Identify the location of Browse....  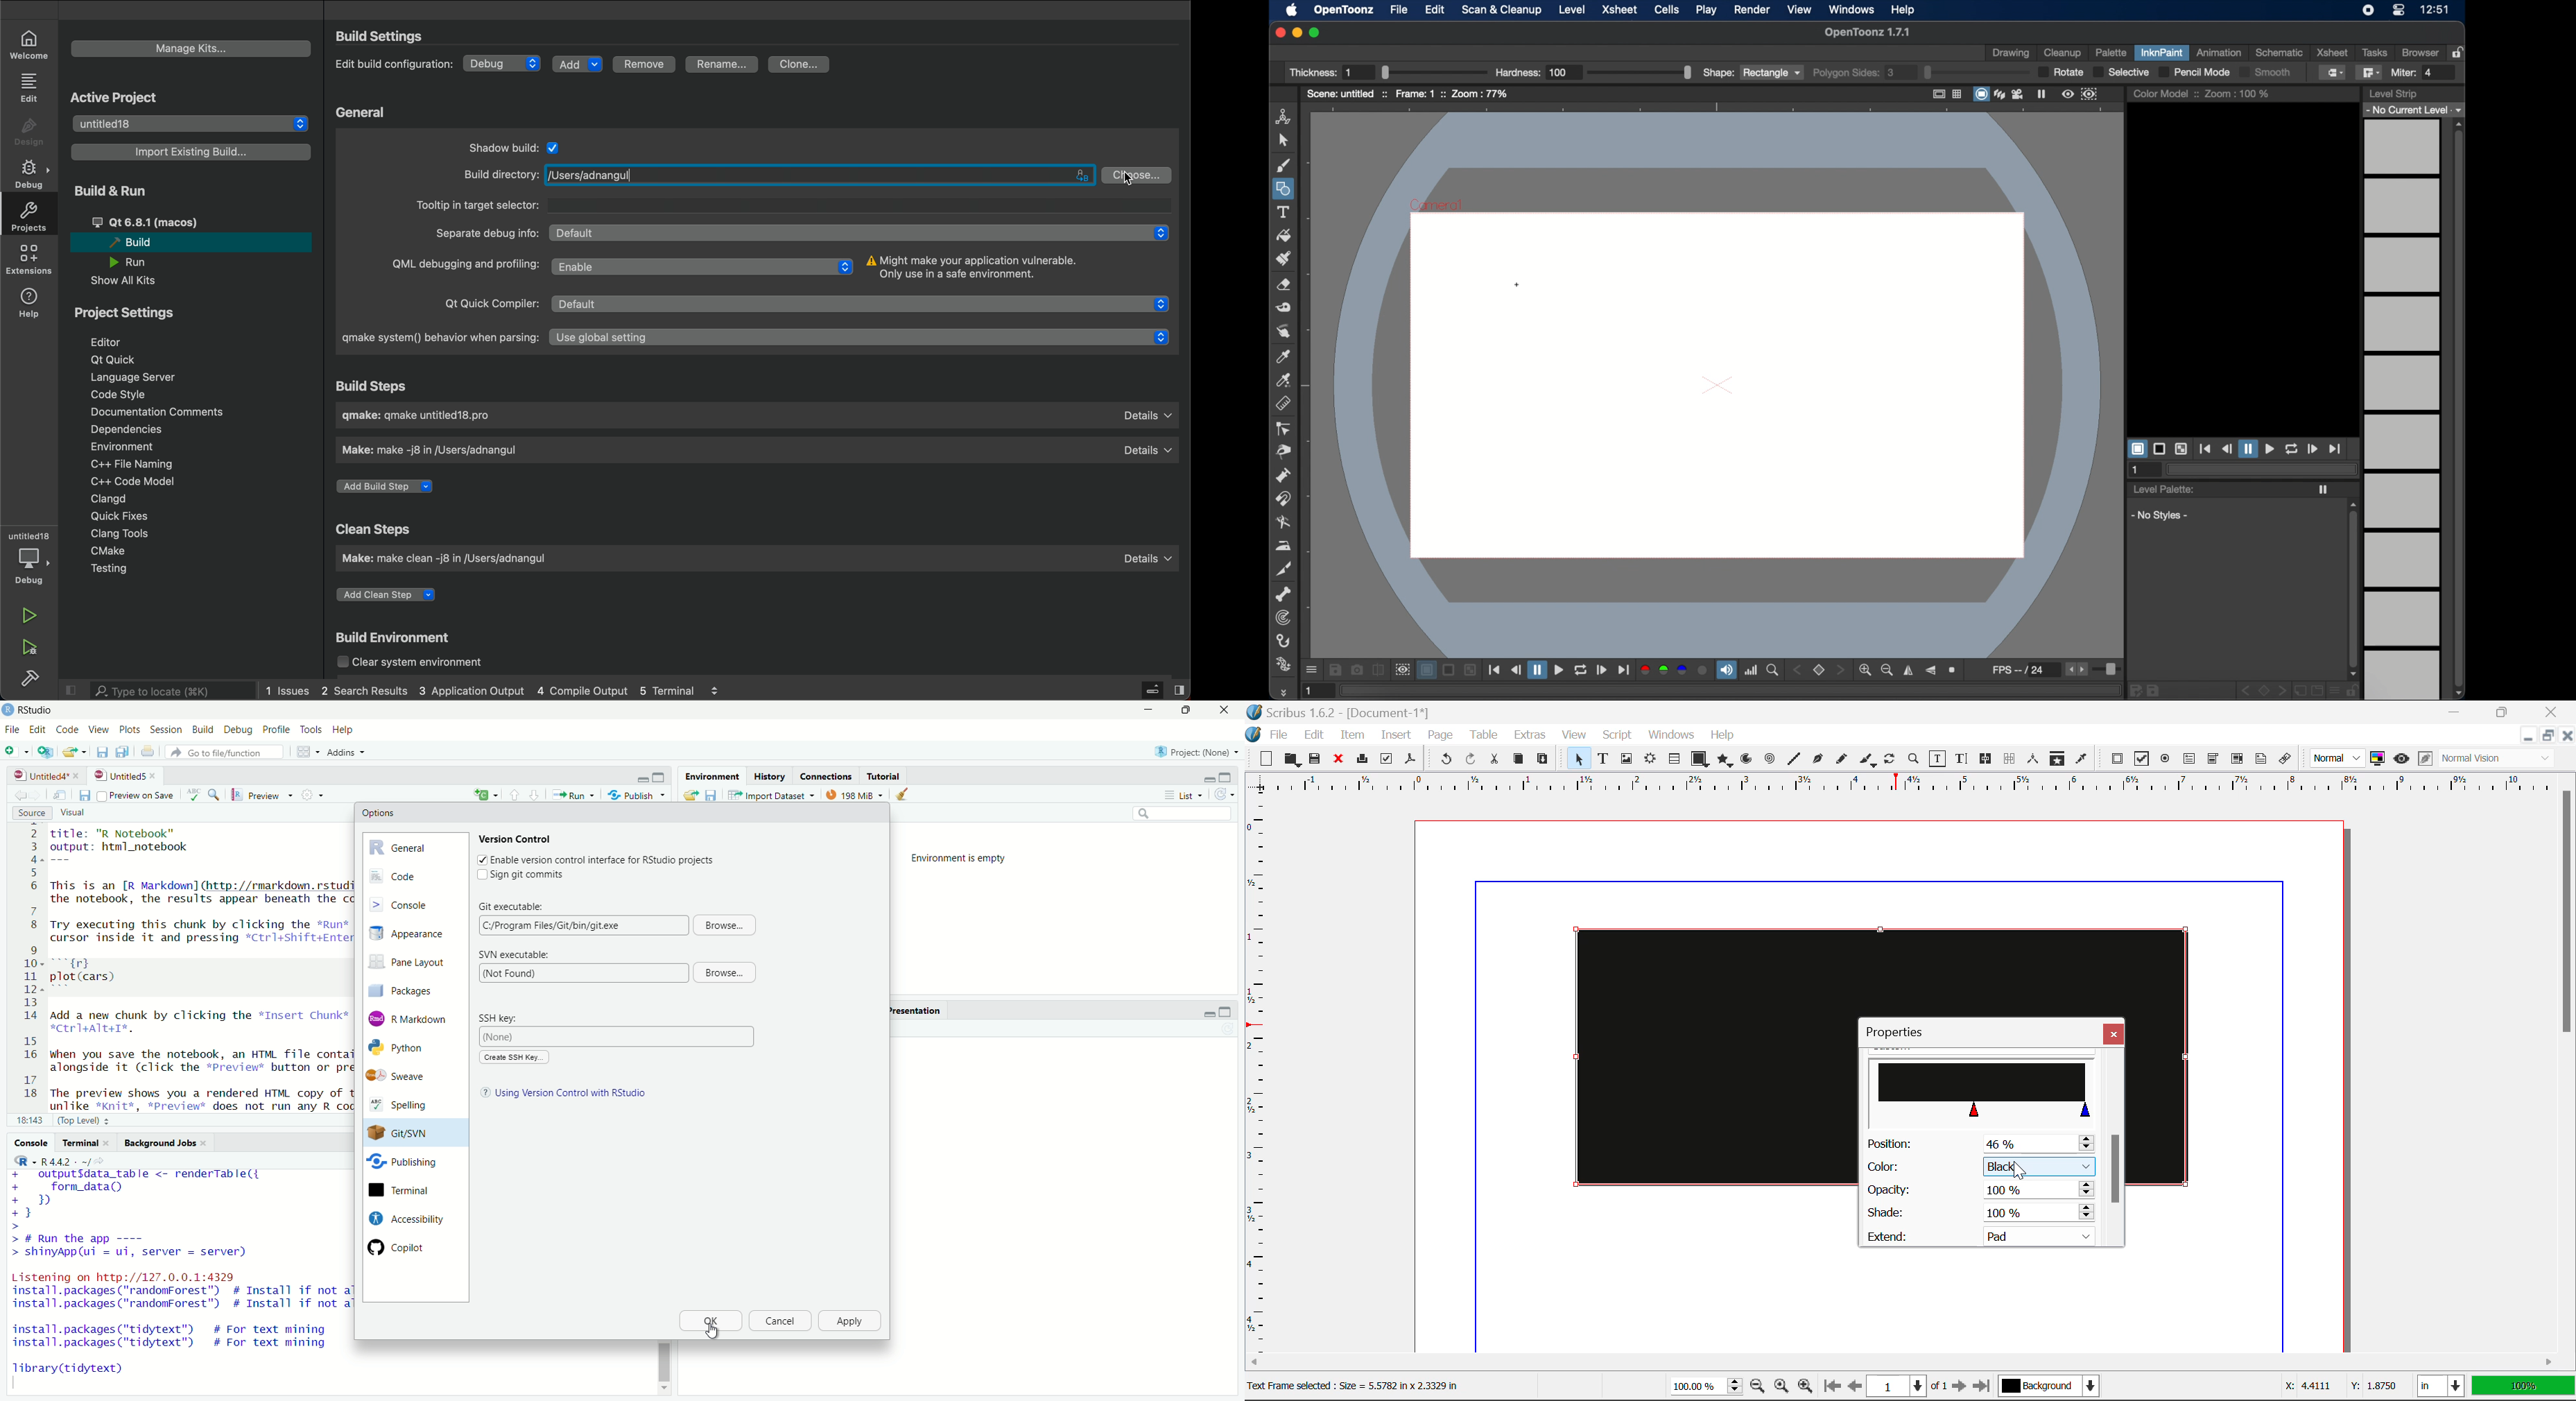
(726, 924).